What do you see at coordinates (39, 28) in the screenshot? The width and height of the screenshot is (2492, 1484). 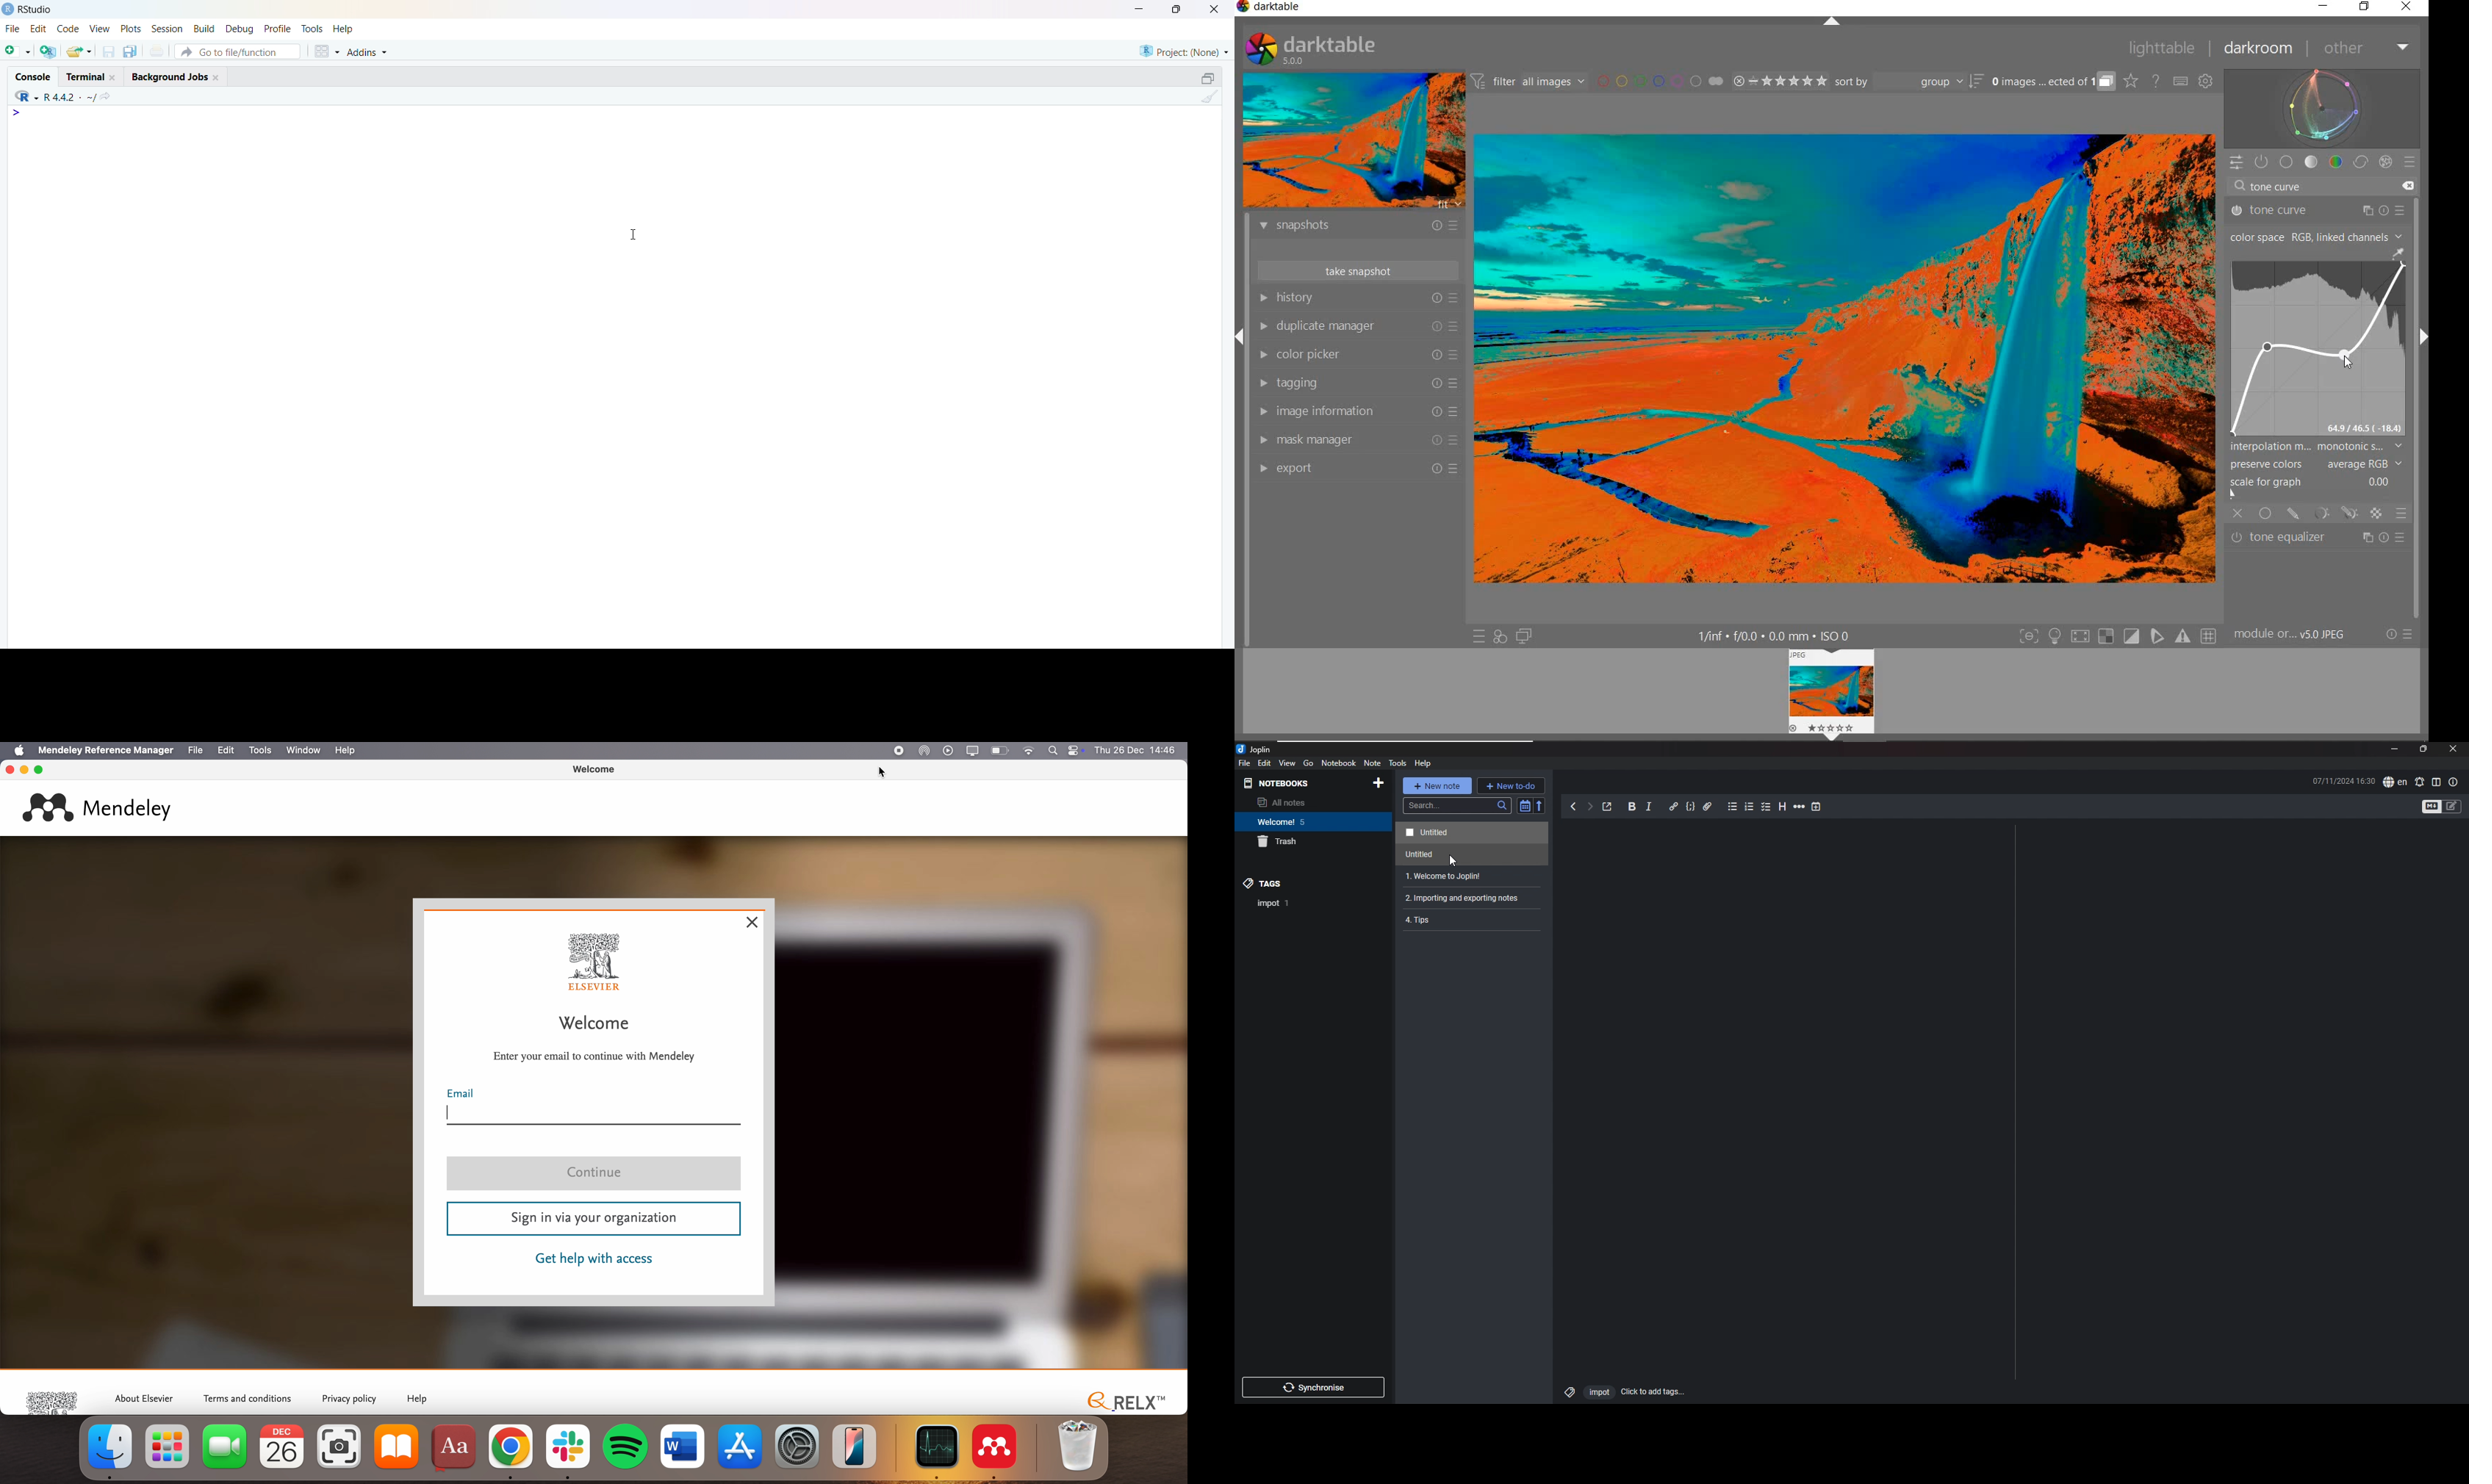 I see `edit` at bounding box center [39, 28].